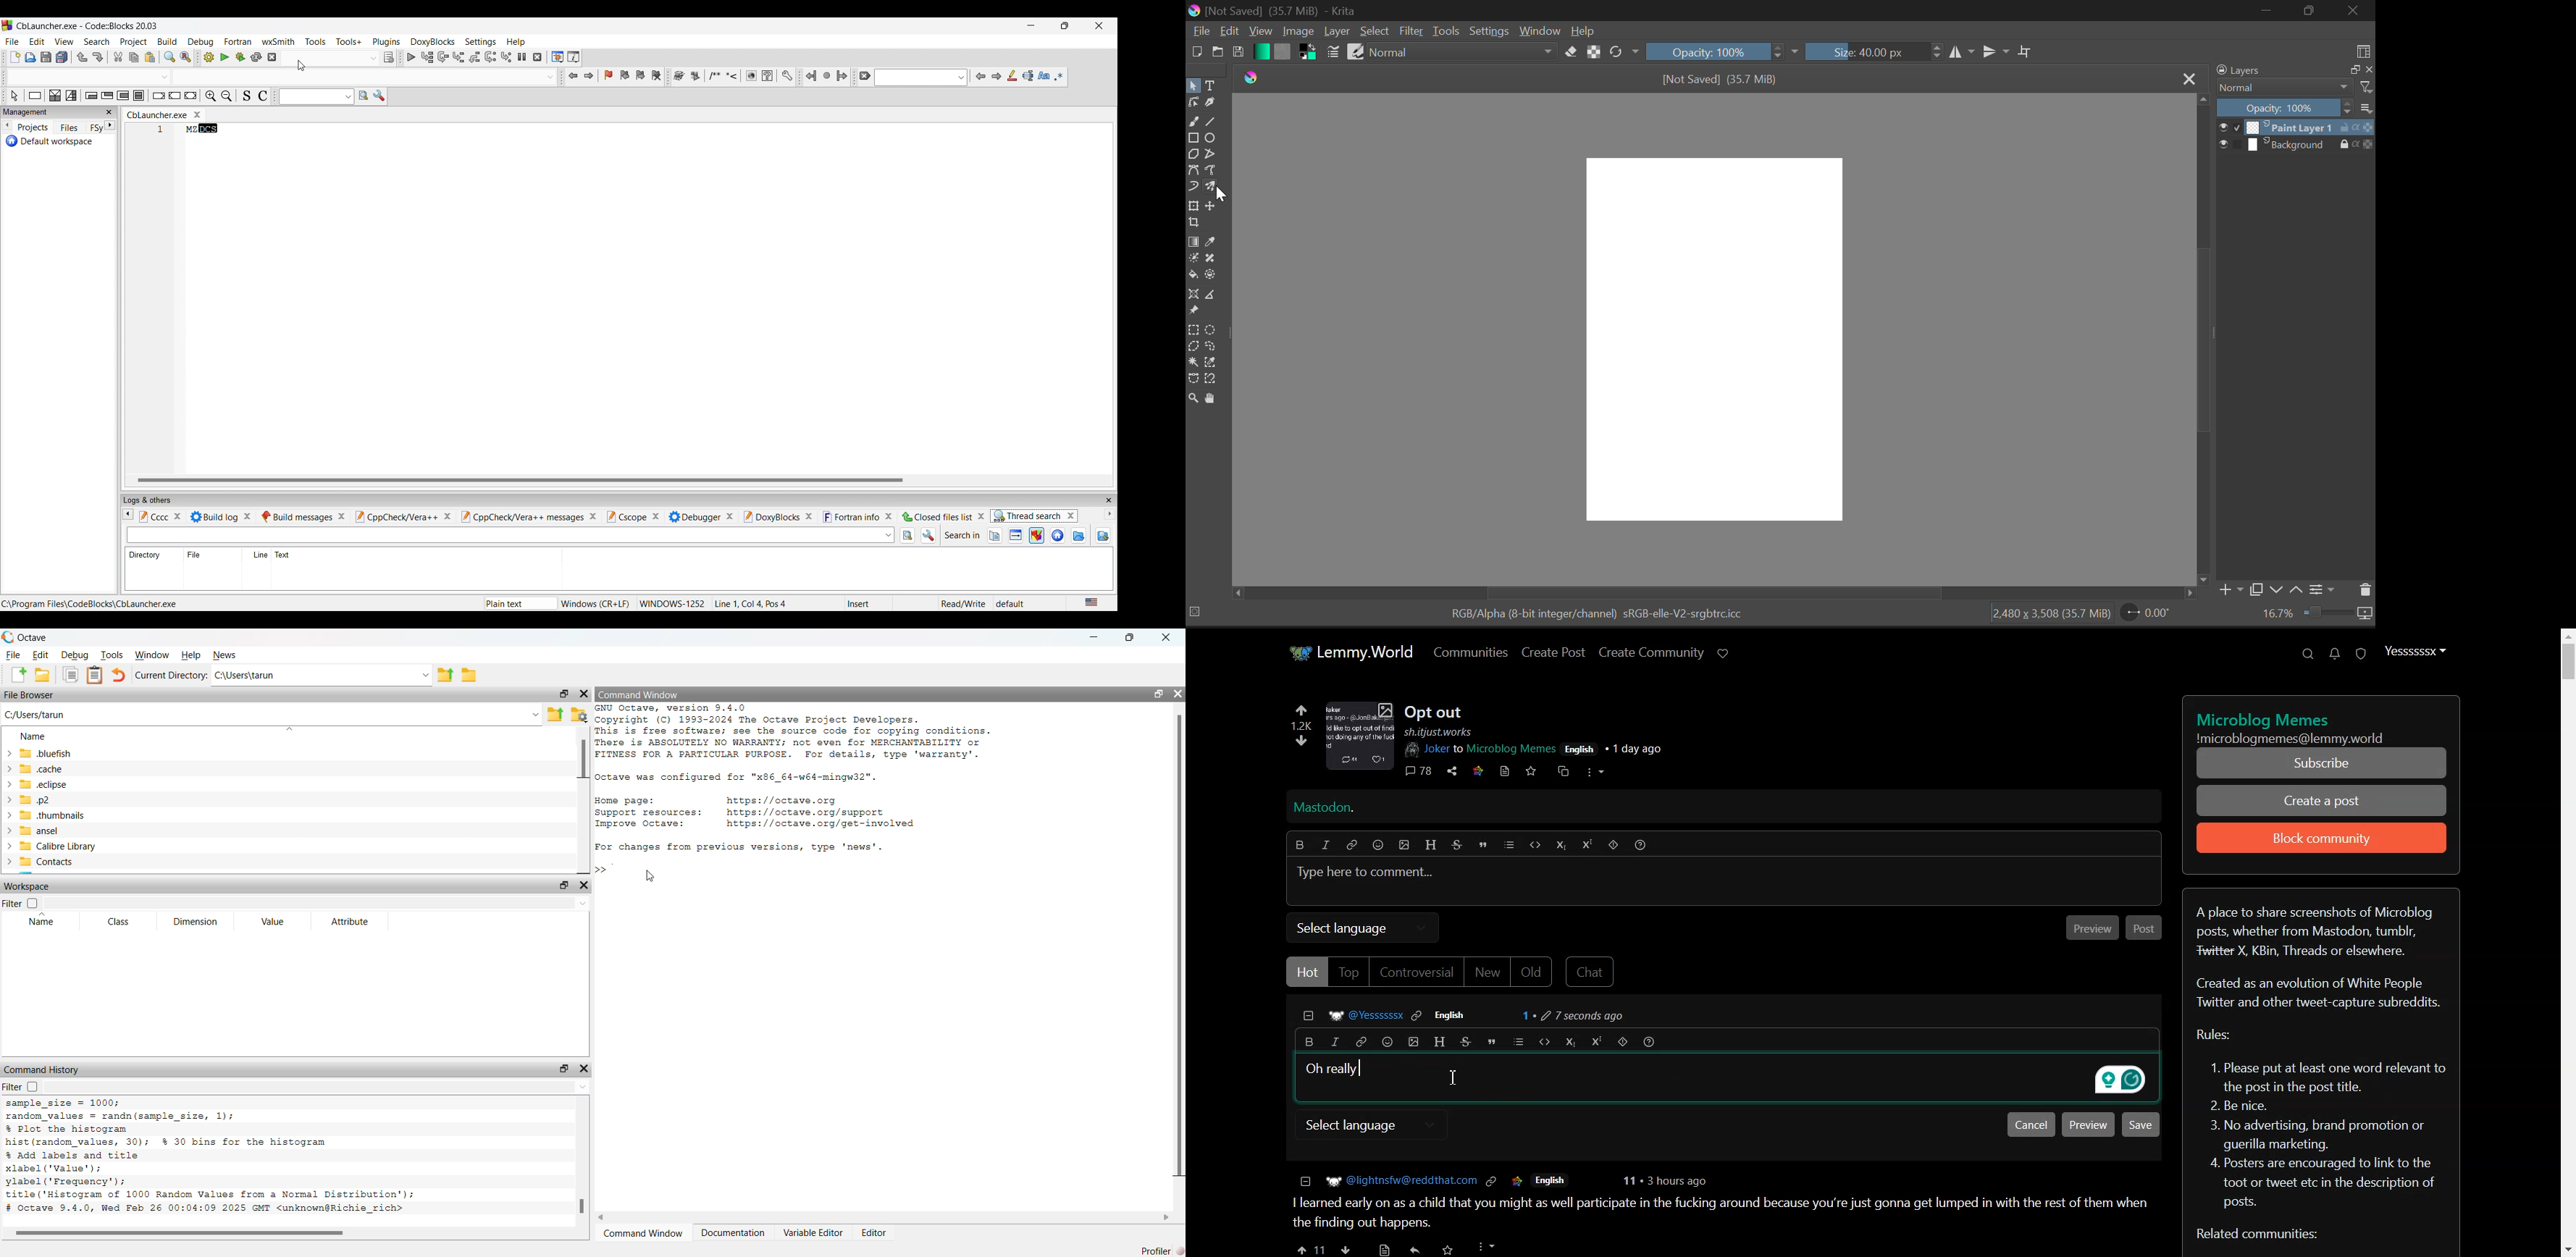 This screenshot has width=2576, height=1260. I want to click on Panel divisions, so click(60, 127).